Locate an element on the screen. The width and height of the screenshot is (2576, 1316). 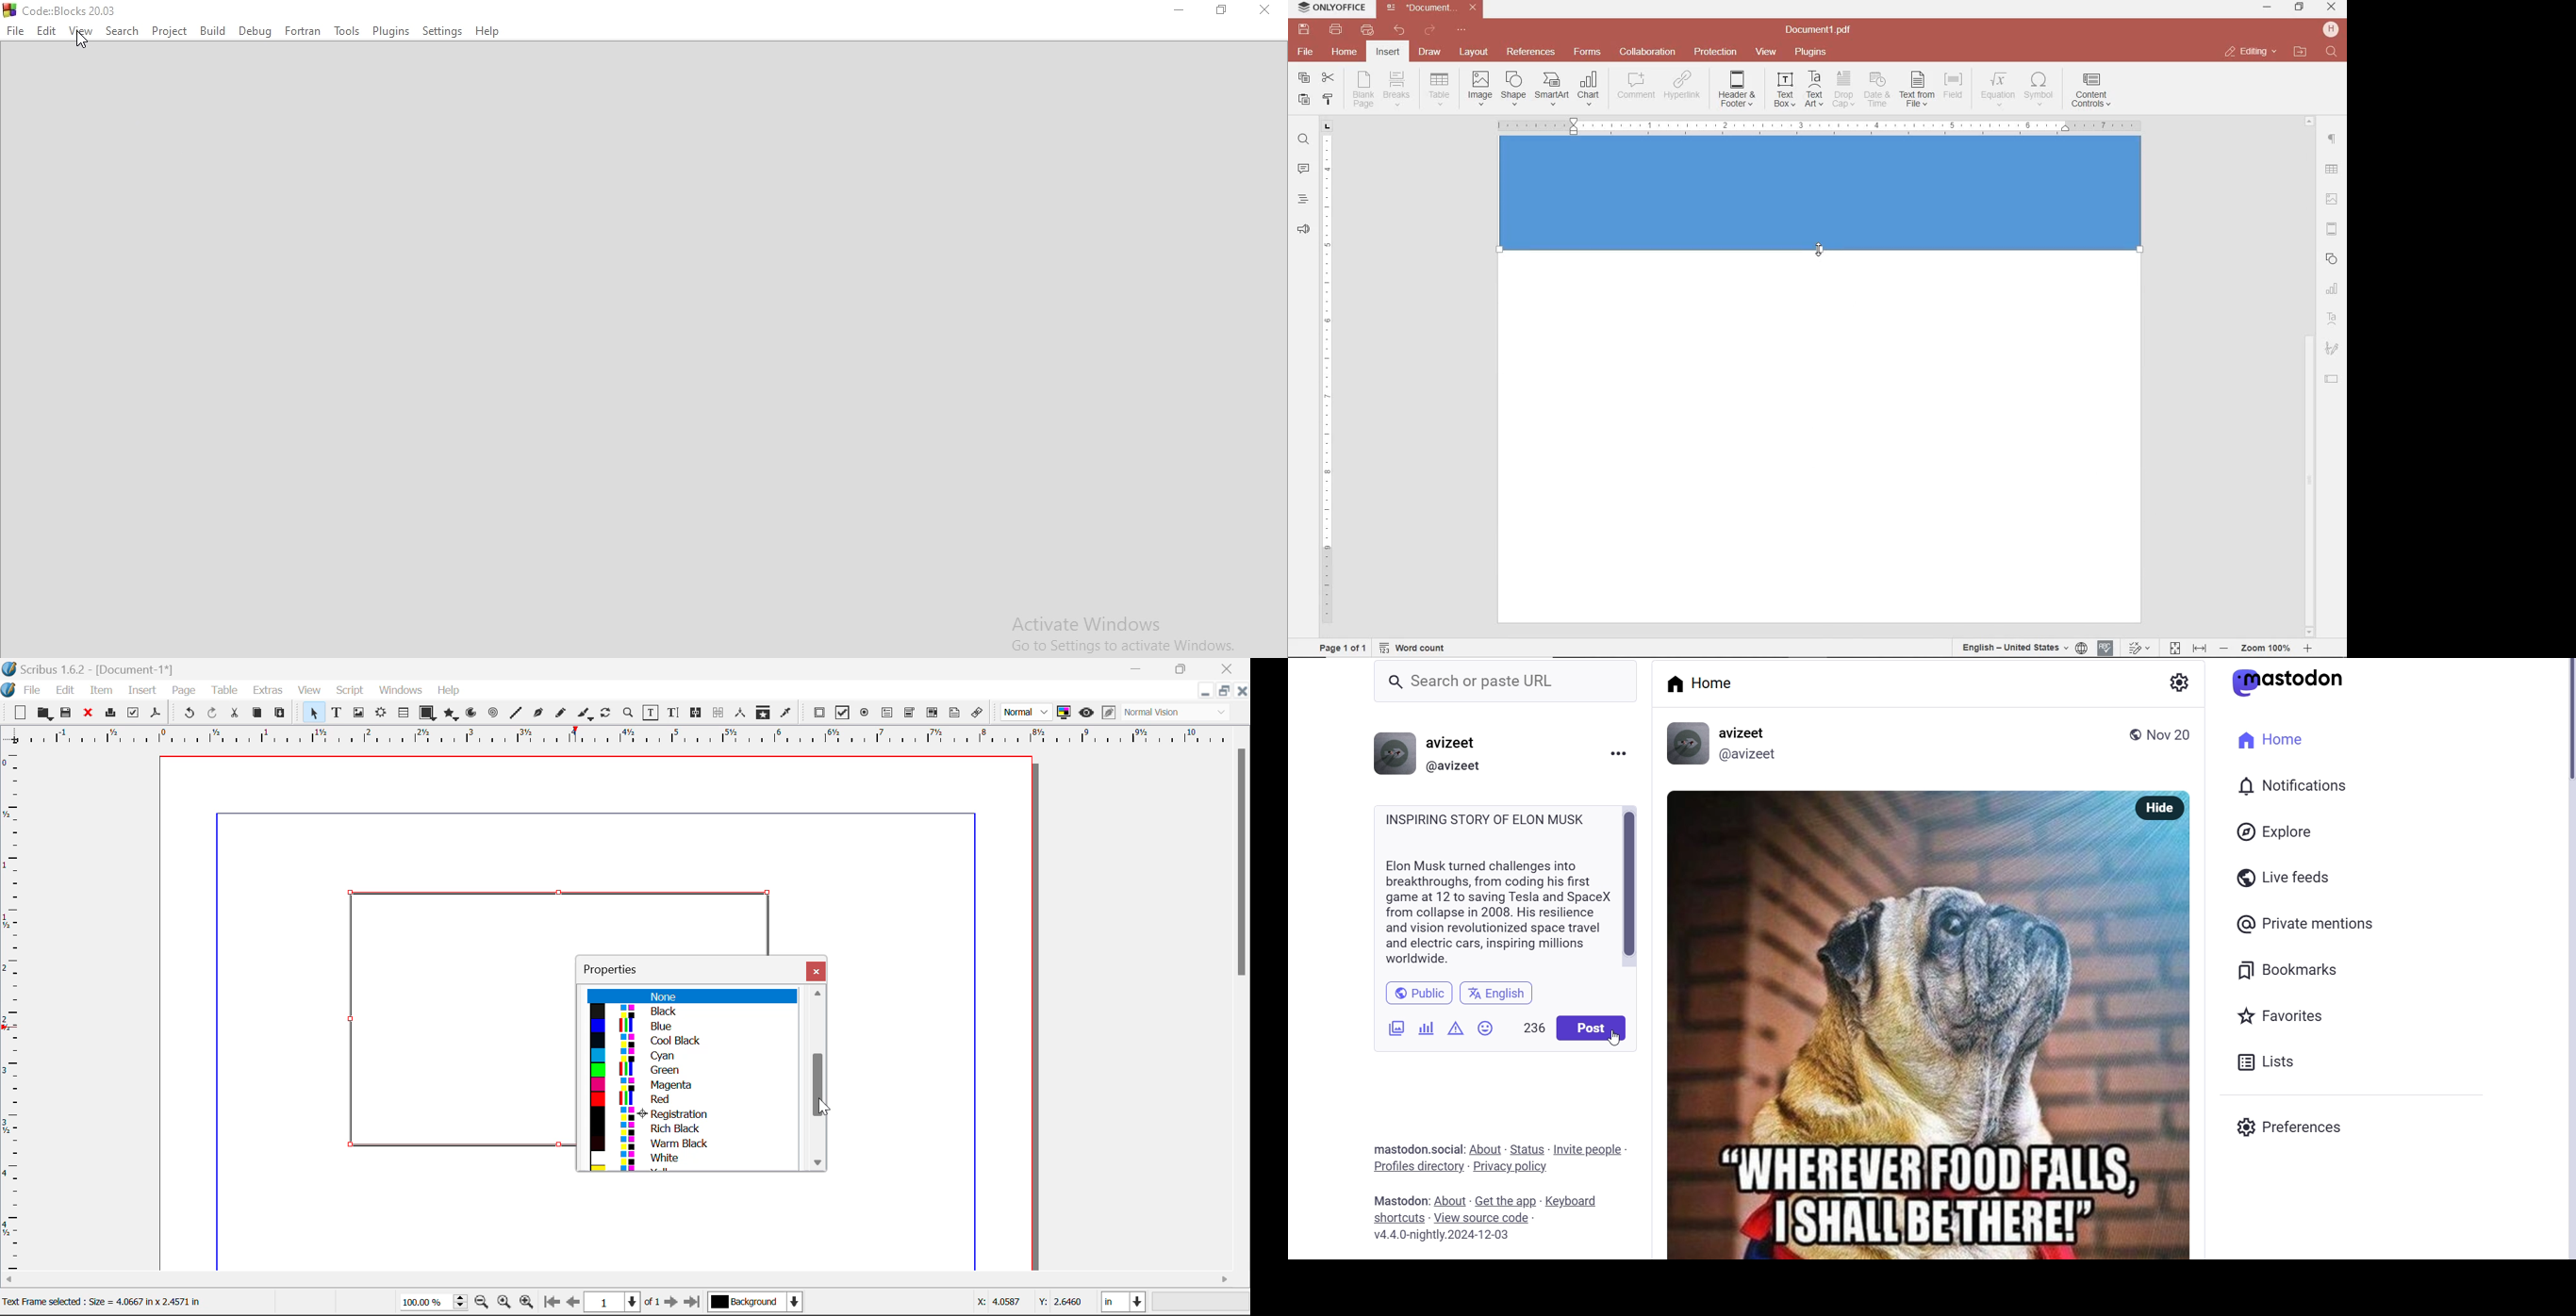
INSERT SHAPE is located at coordinates (1512, 88).